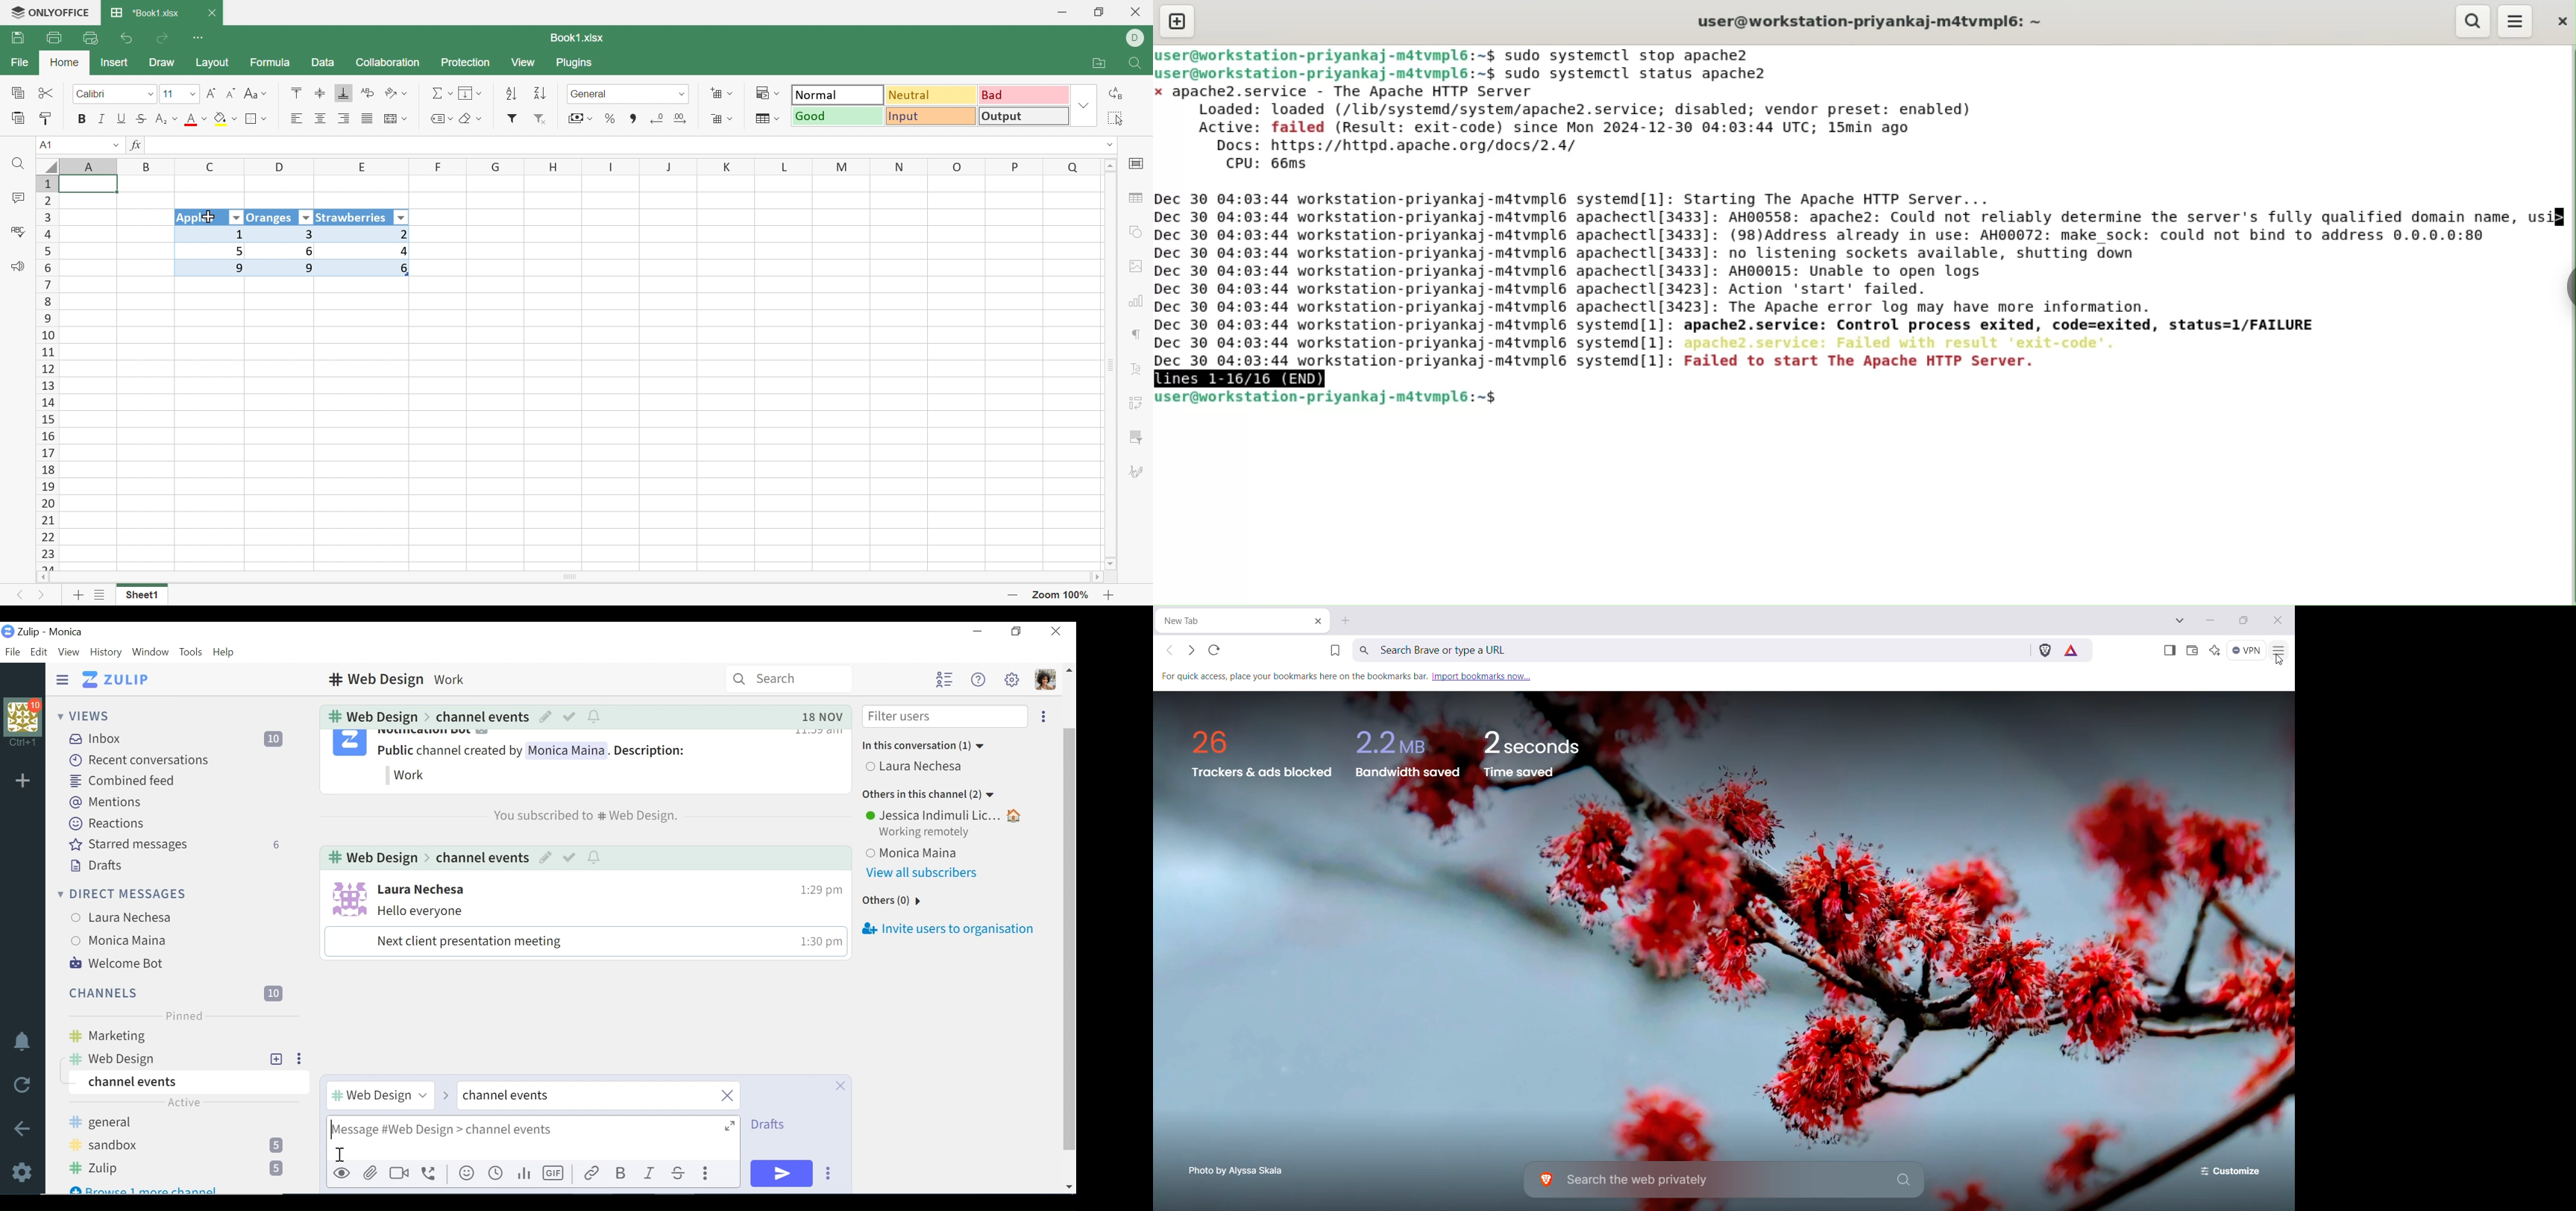 The width and height of the screenshot is (2576, 1232). Describe the element at coordinates (183, 1169) in the screenshot. I see `Zulip channel` at that location.